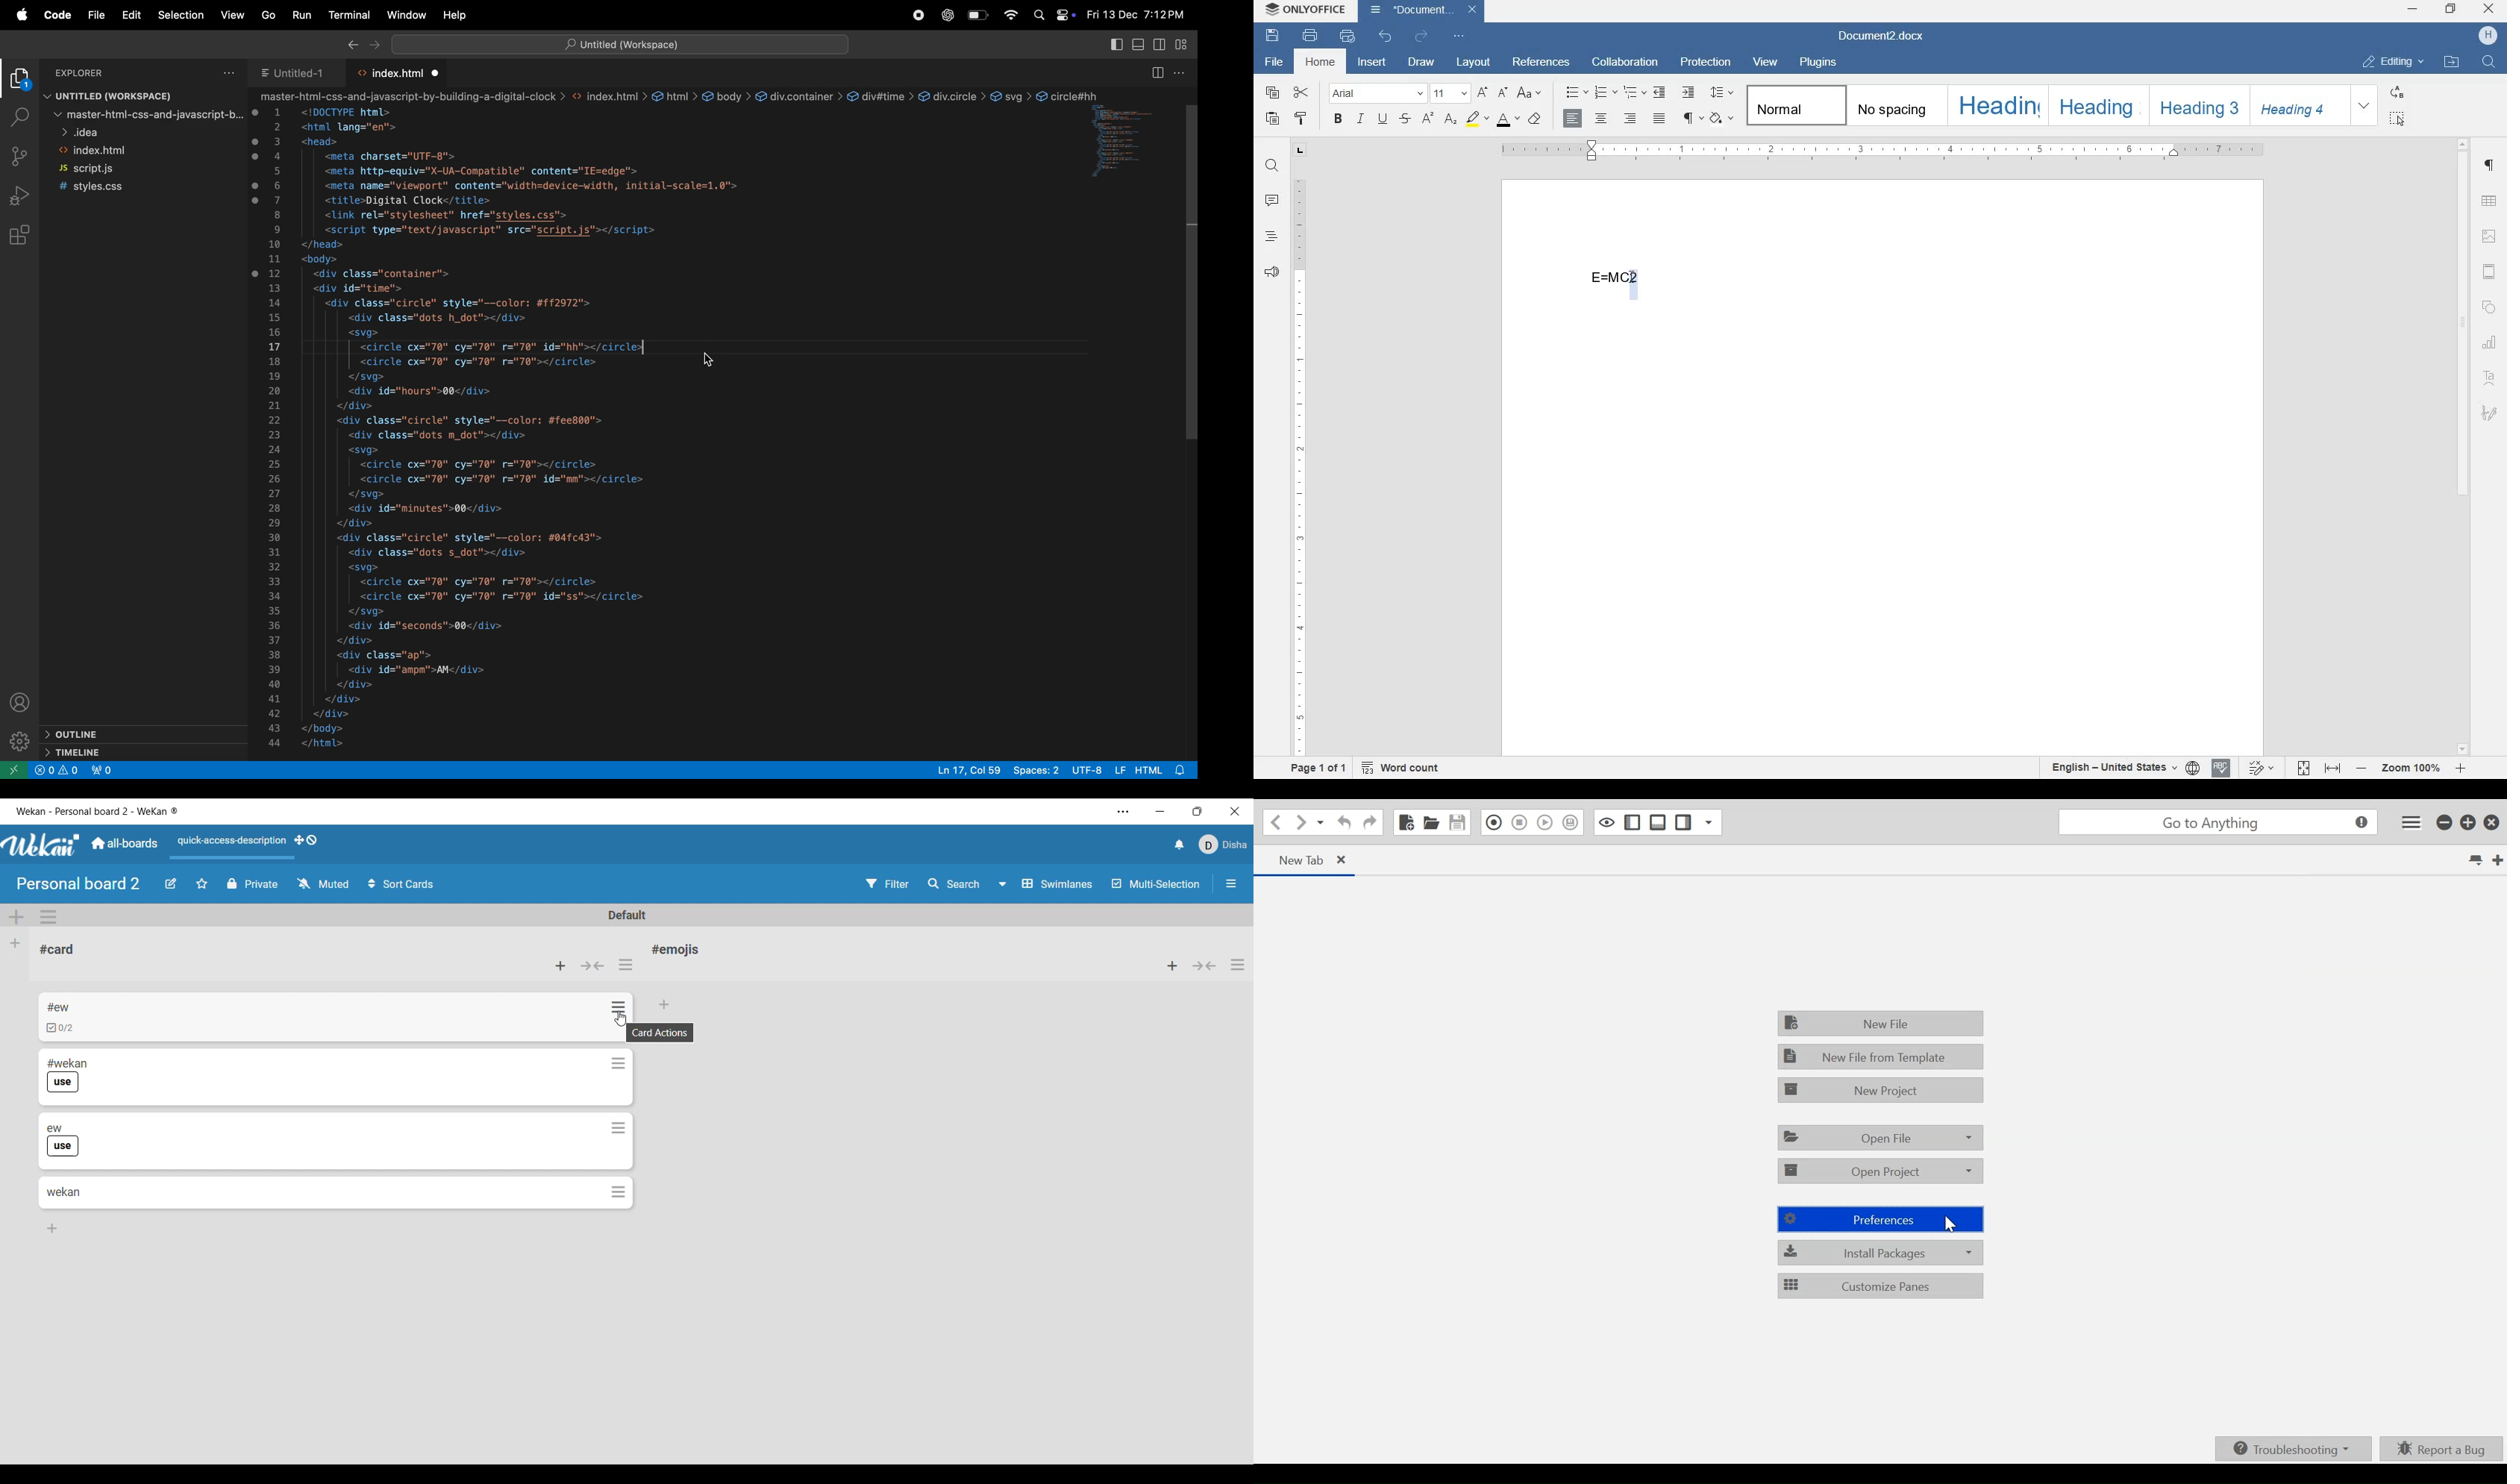 This screenshot has height=1484, width=2520. What do you see at coordinates (63, 1083) in the screenshot?
I see `Indicates use of label in card` at bounding box center [63, 1083].